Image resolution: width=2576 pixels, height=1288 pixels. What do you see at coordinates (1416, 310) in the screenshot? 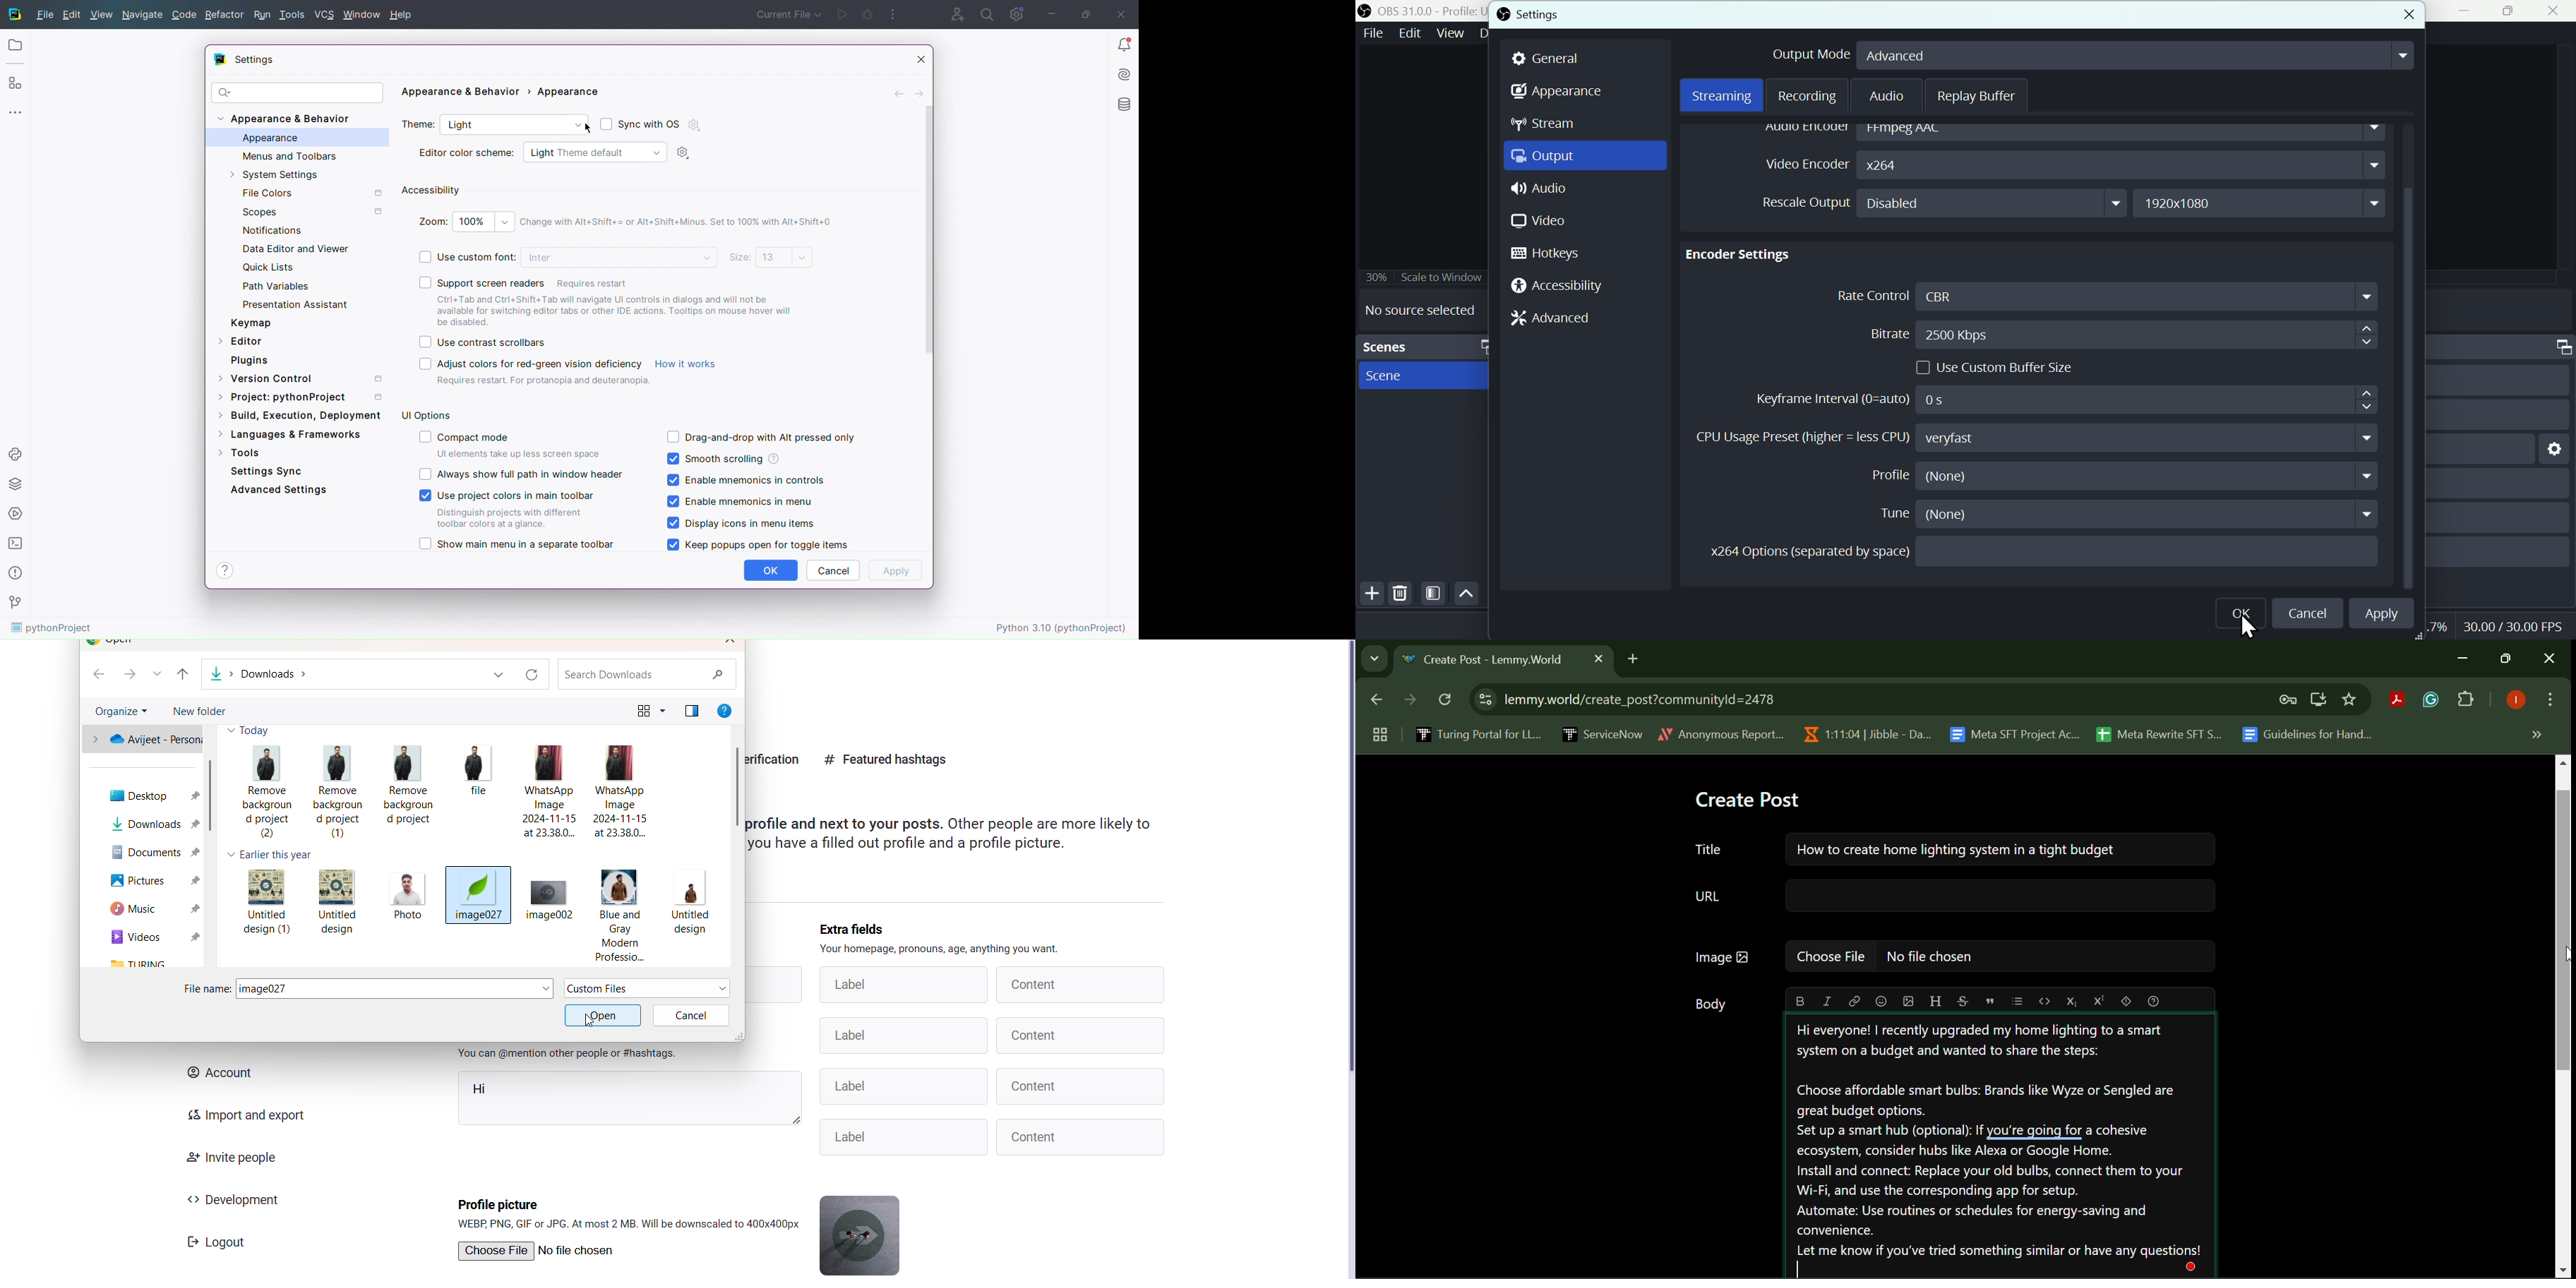
I see `no source selected` at bounding box center [1416, 310].